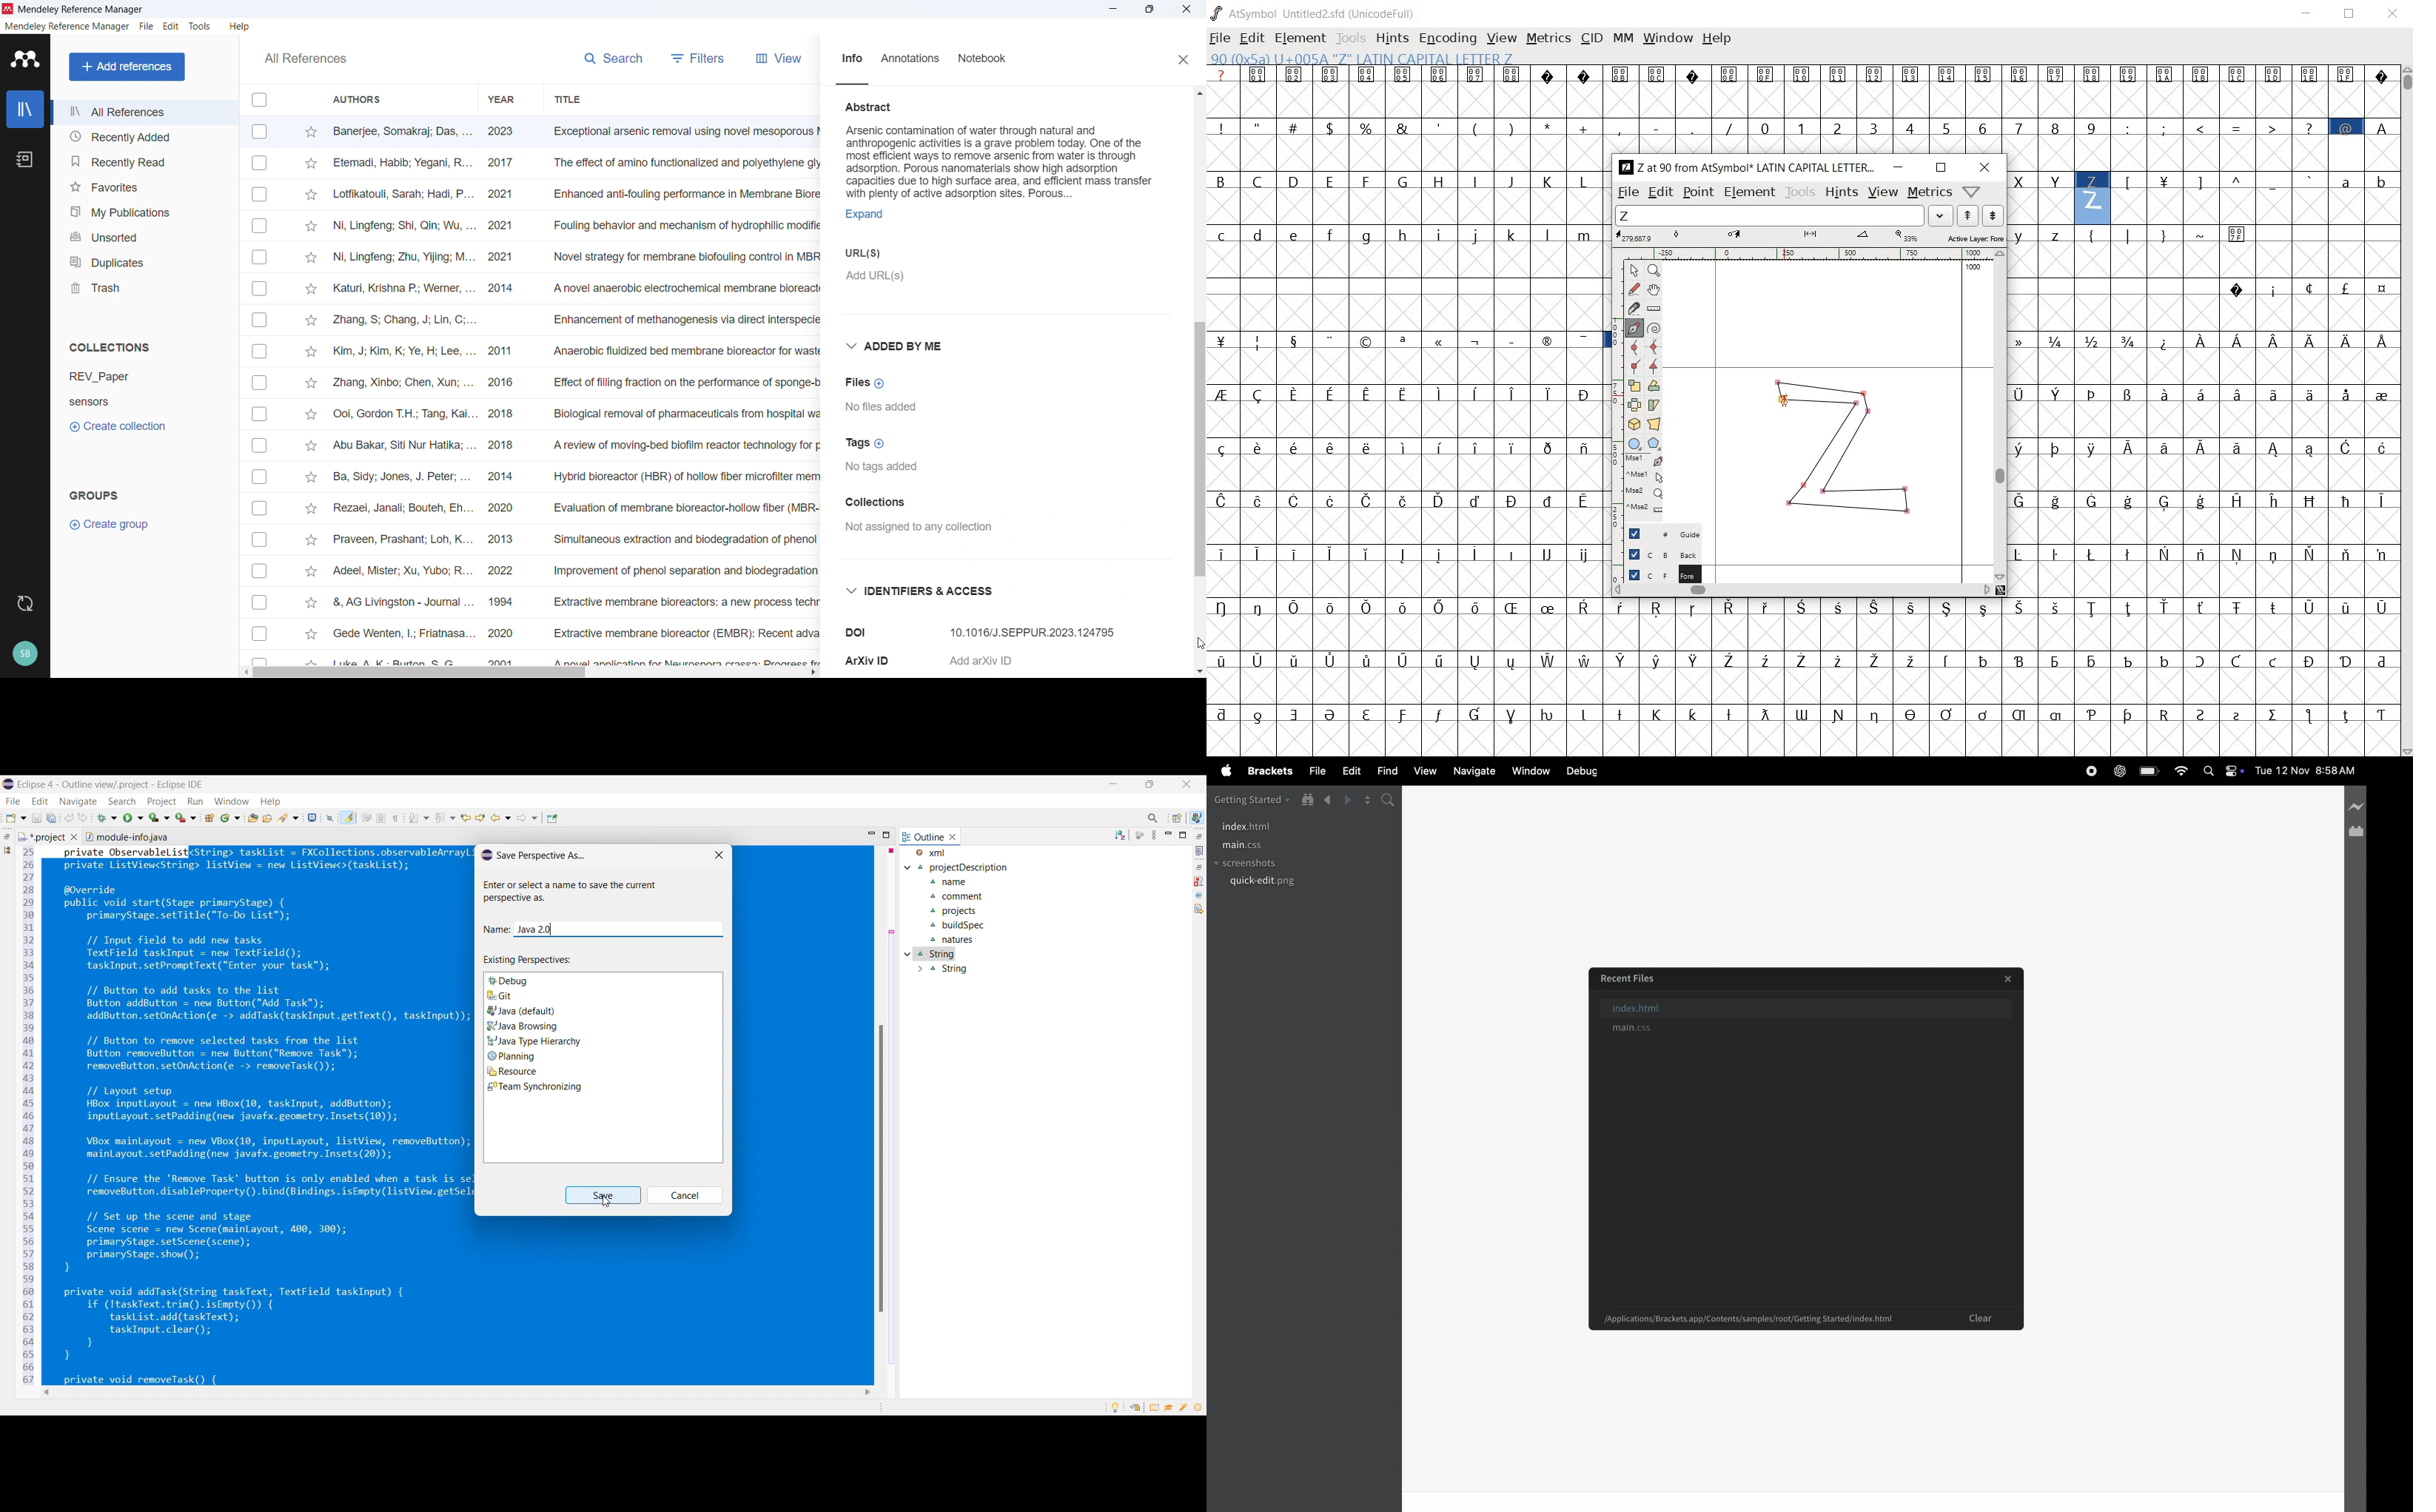 This screenshot has height=1512, width=2436. What do you see at coordinates (1629, 977) in the screenshot?
I see `recent files` at bounding box center [1629, 977].